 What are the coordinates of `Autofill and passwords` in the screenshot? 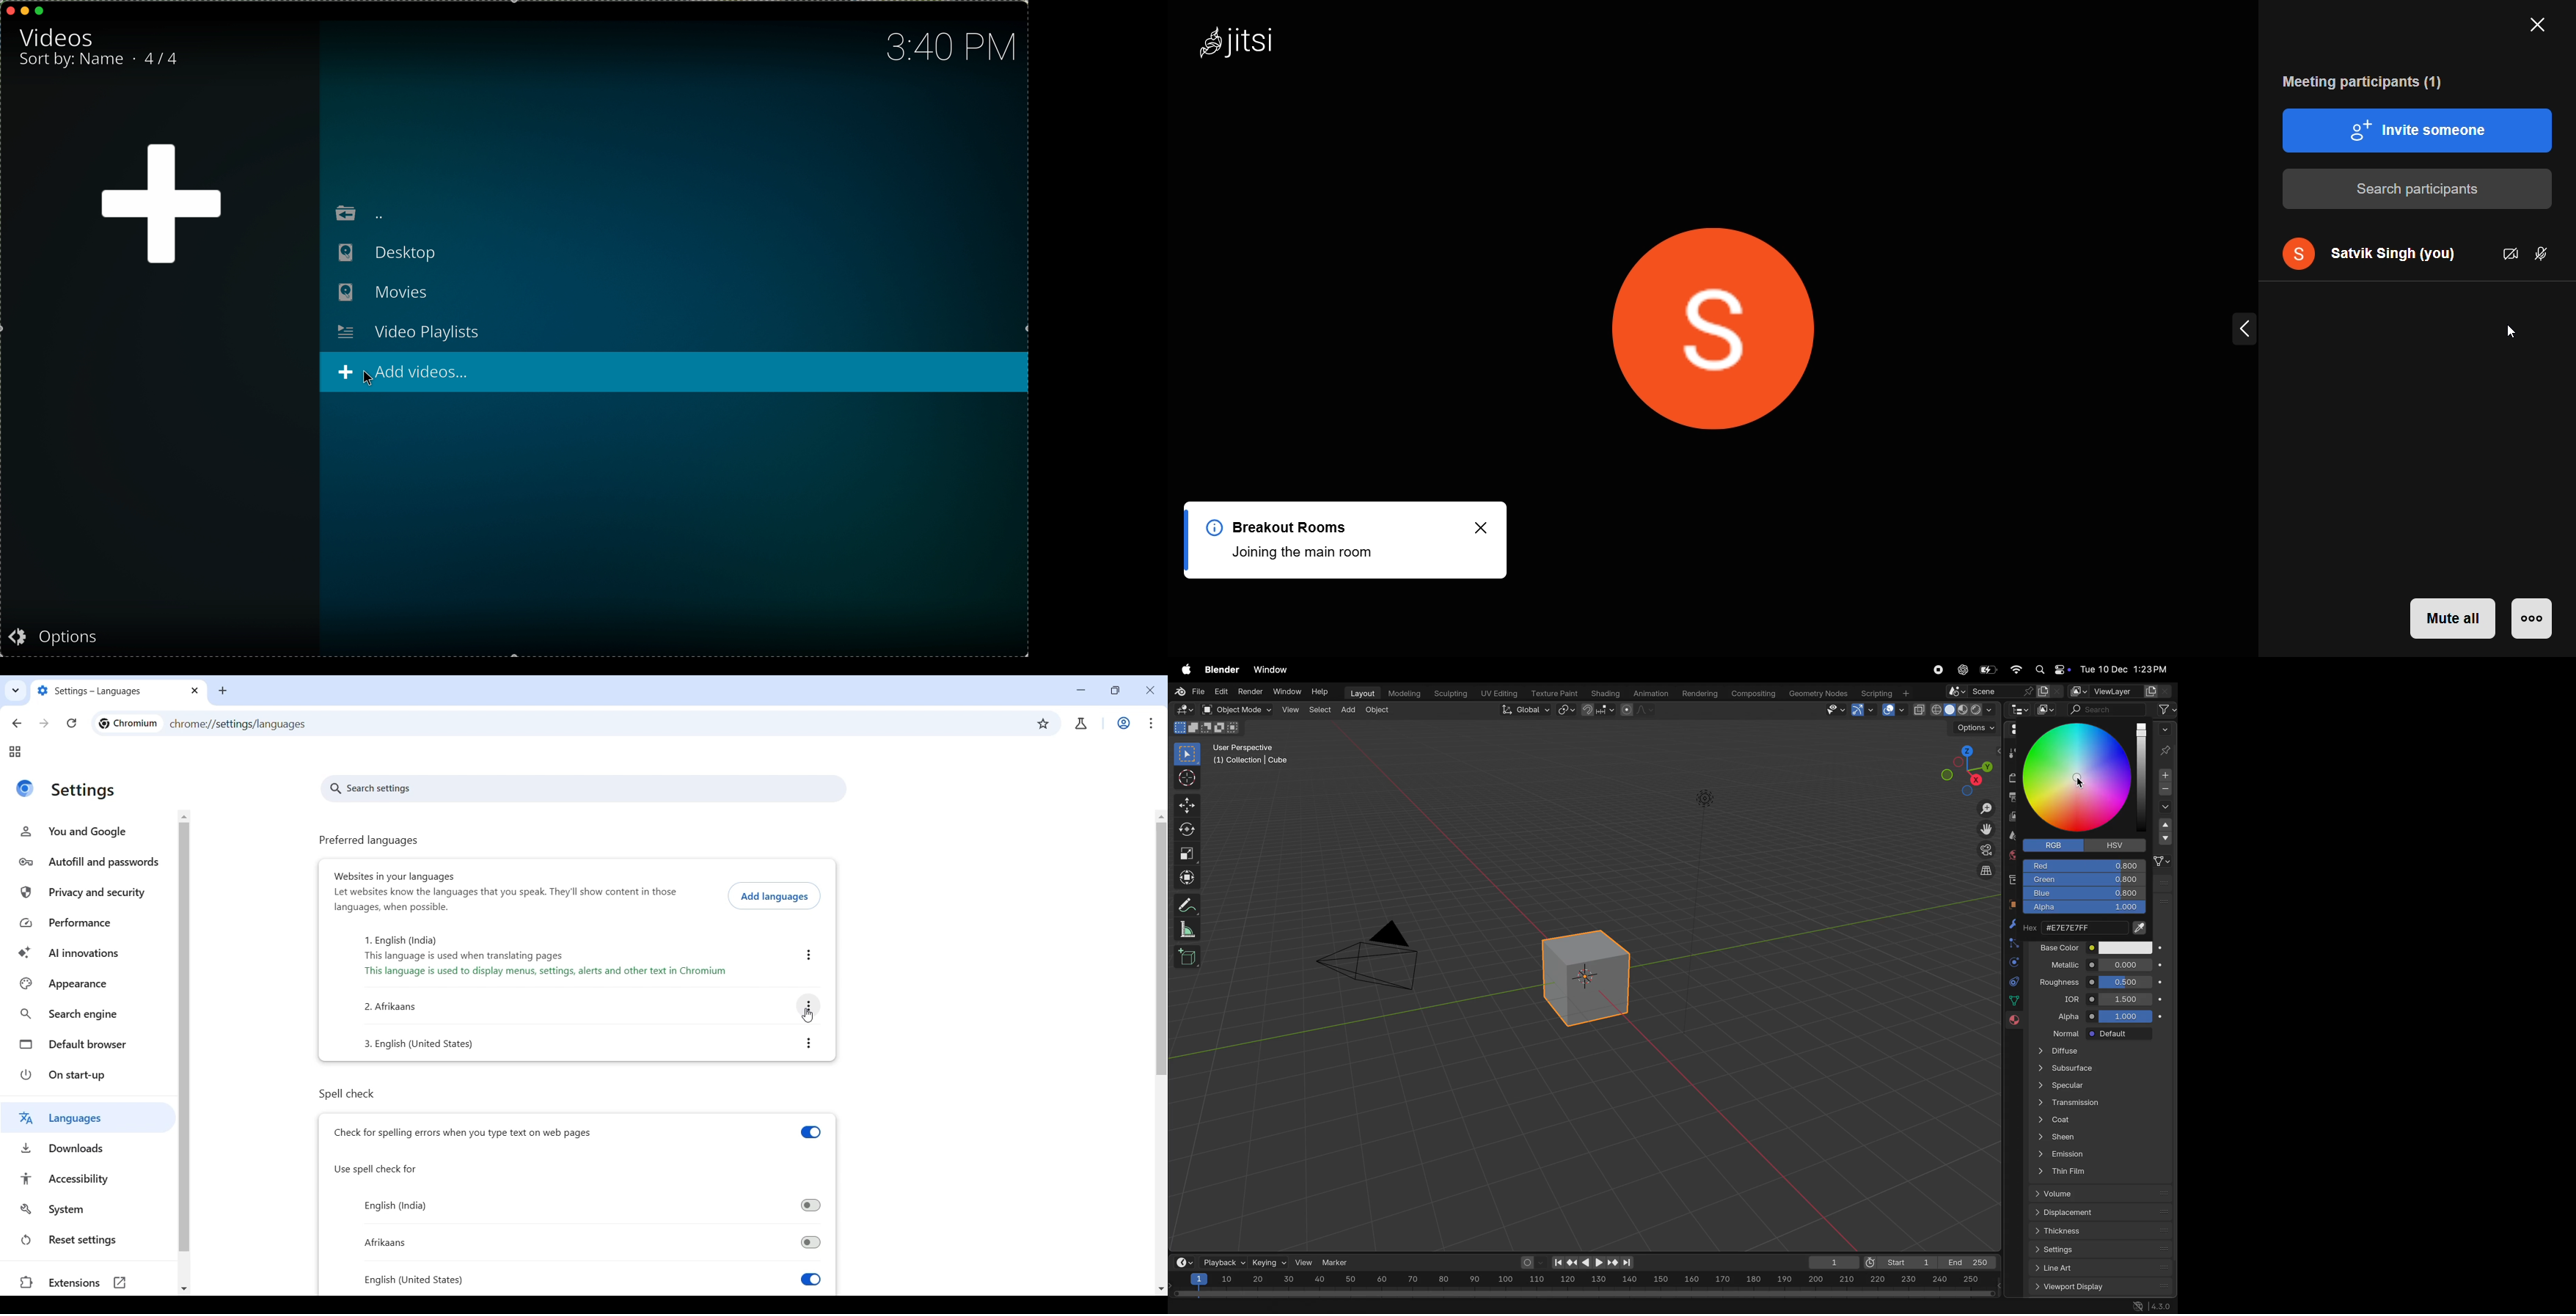 It's located at (89, 862).